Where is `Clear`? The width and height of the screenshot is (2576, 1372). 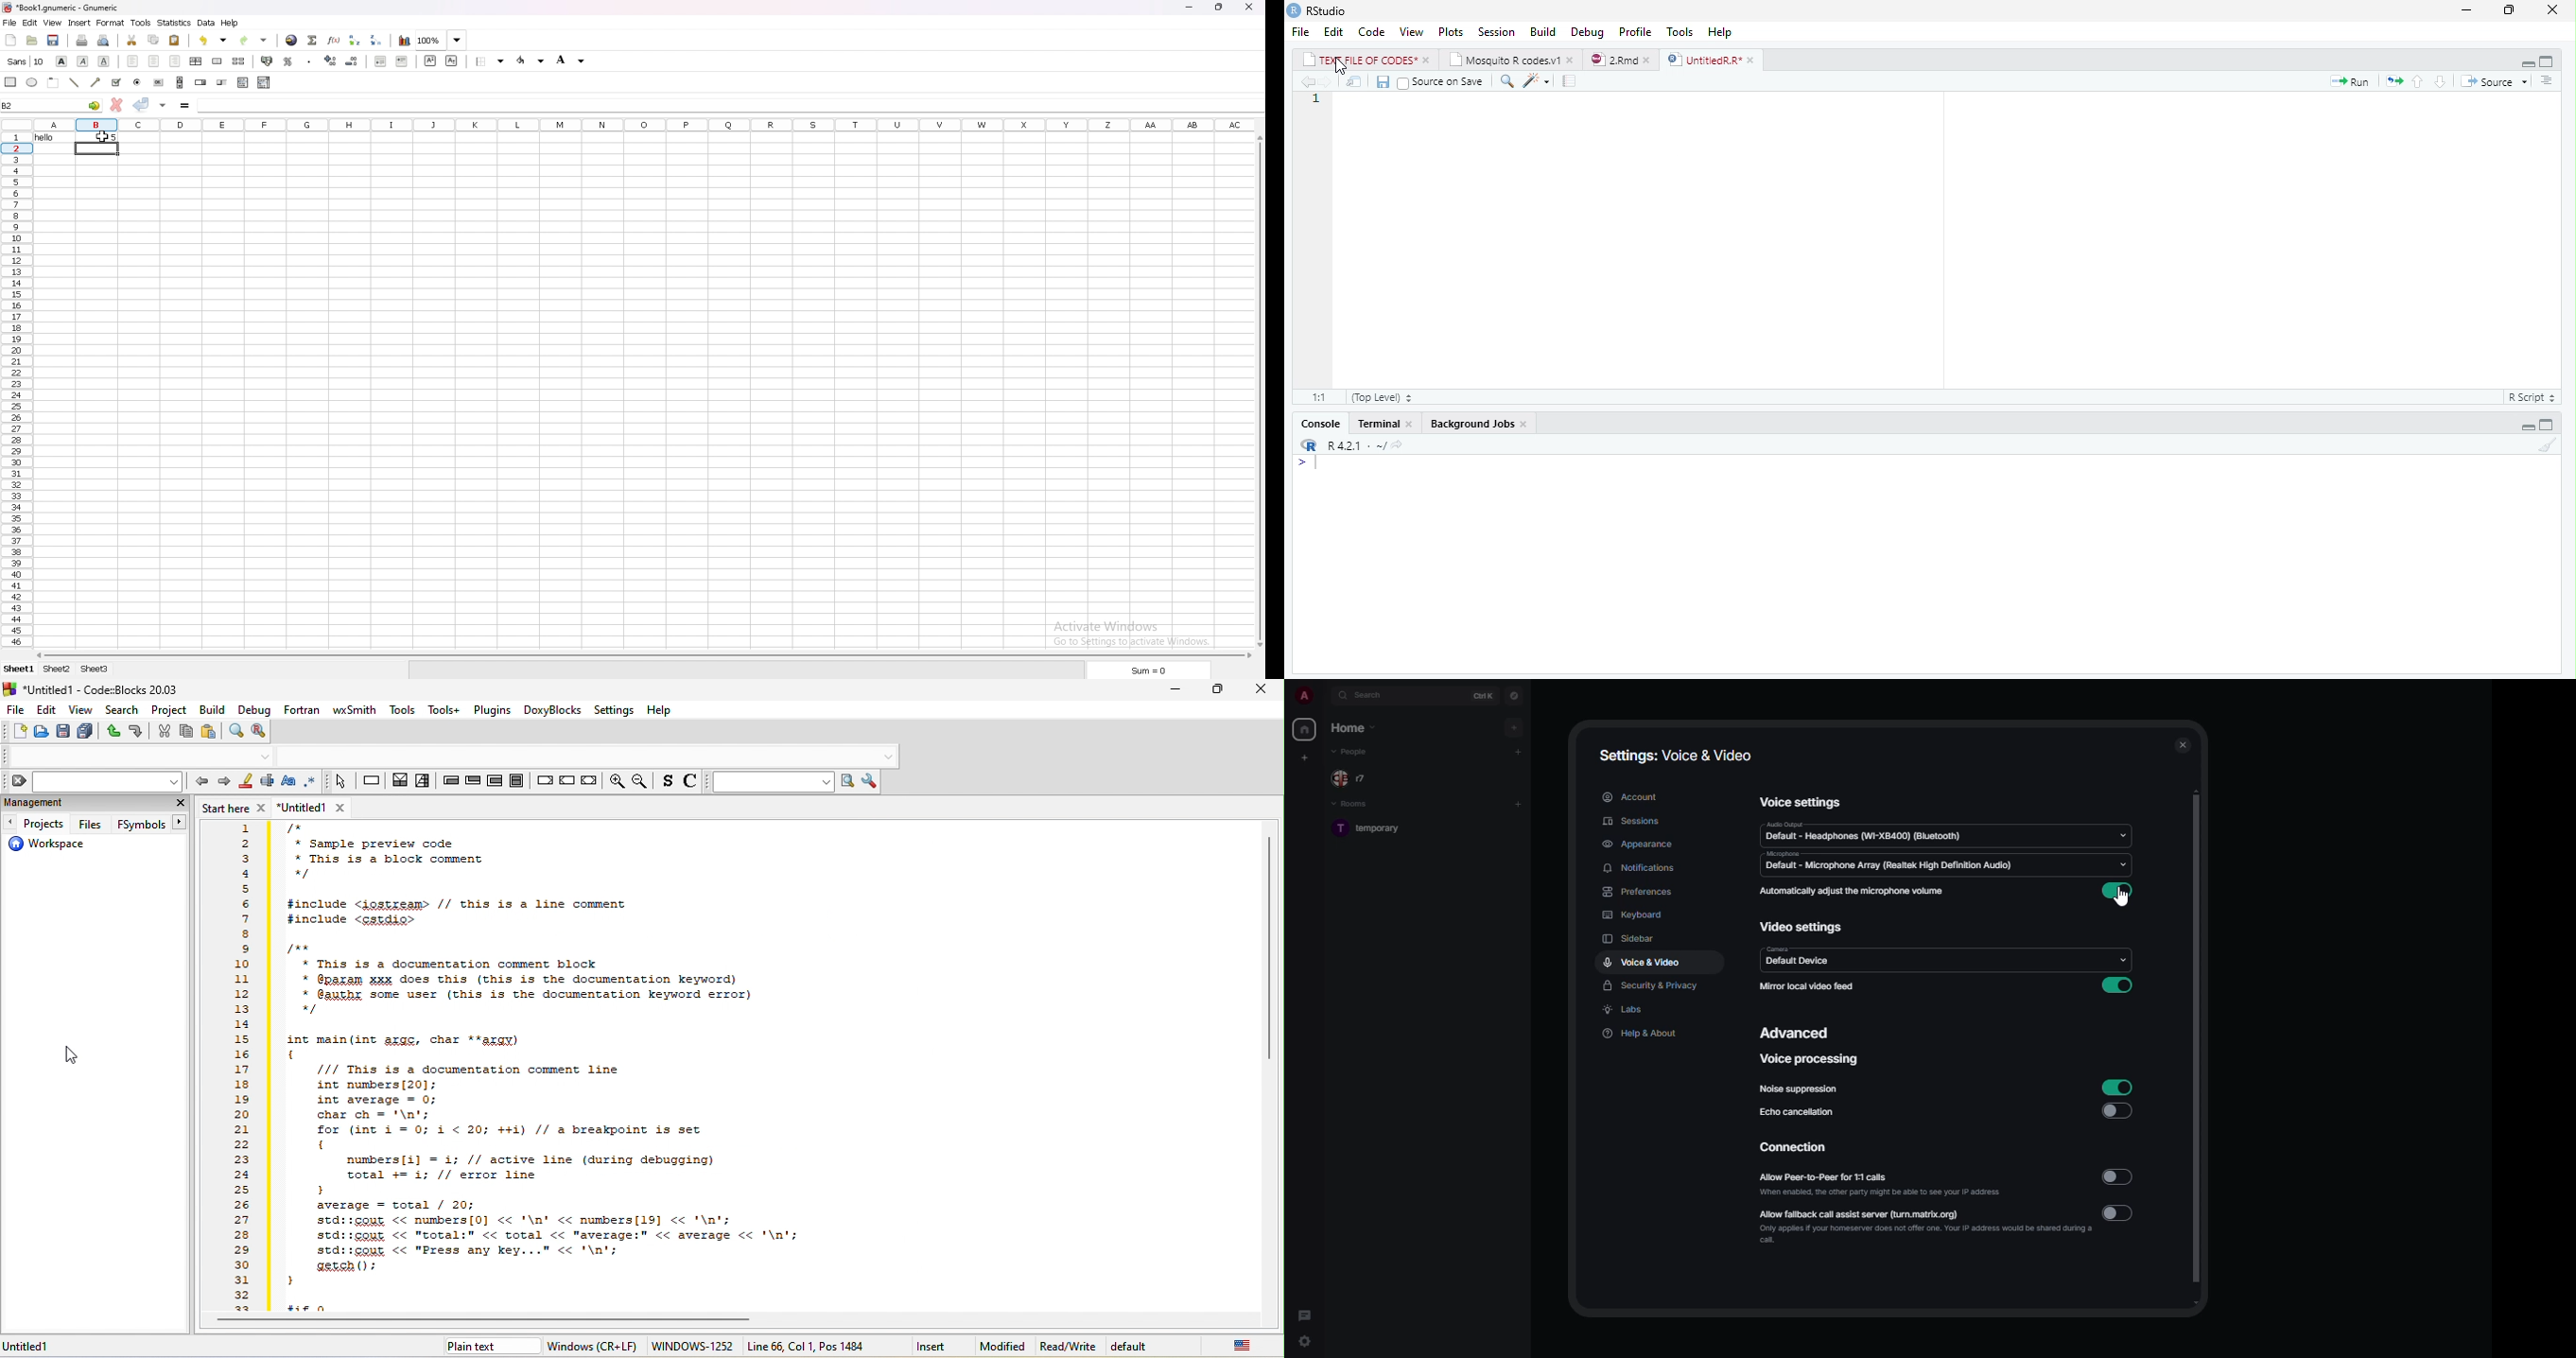 Clear is located at coordinates (2546, 444).